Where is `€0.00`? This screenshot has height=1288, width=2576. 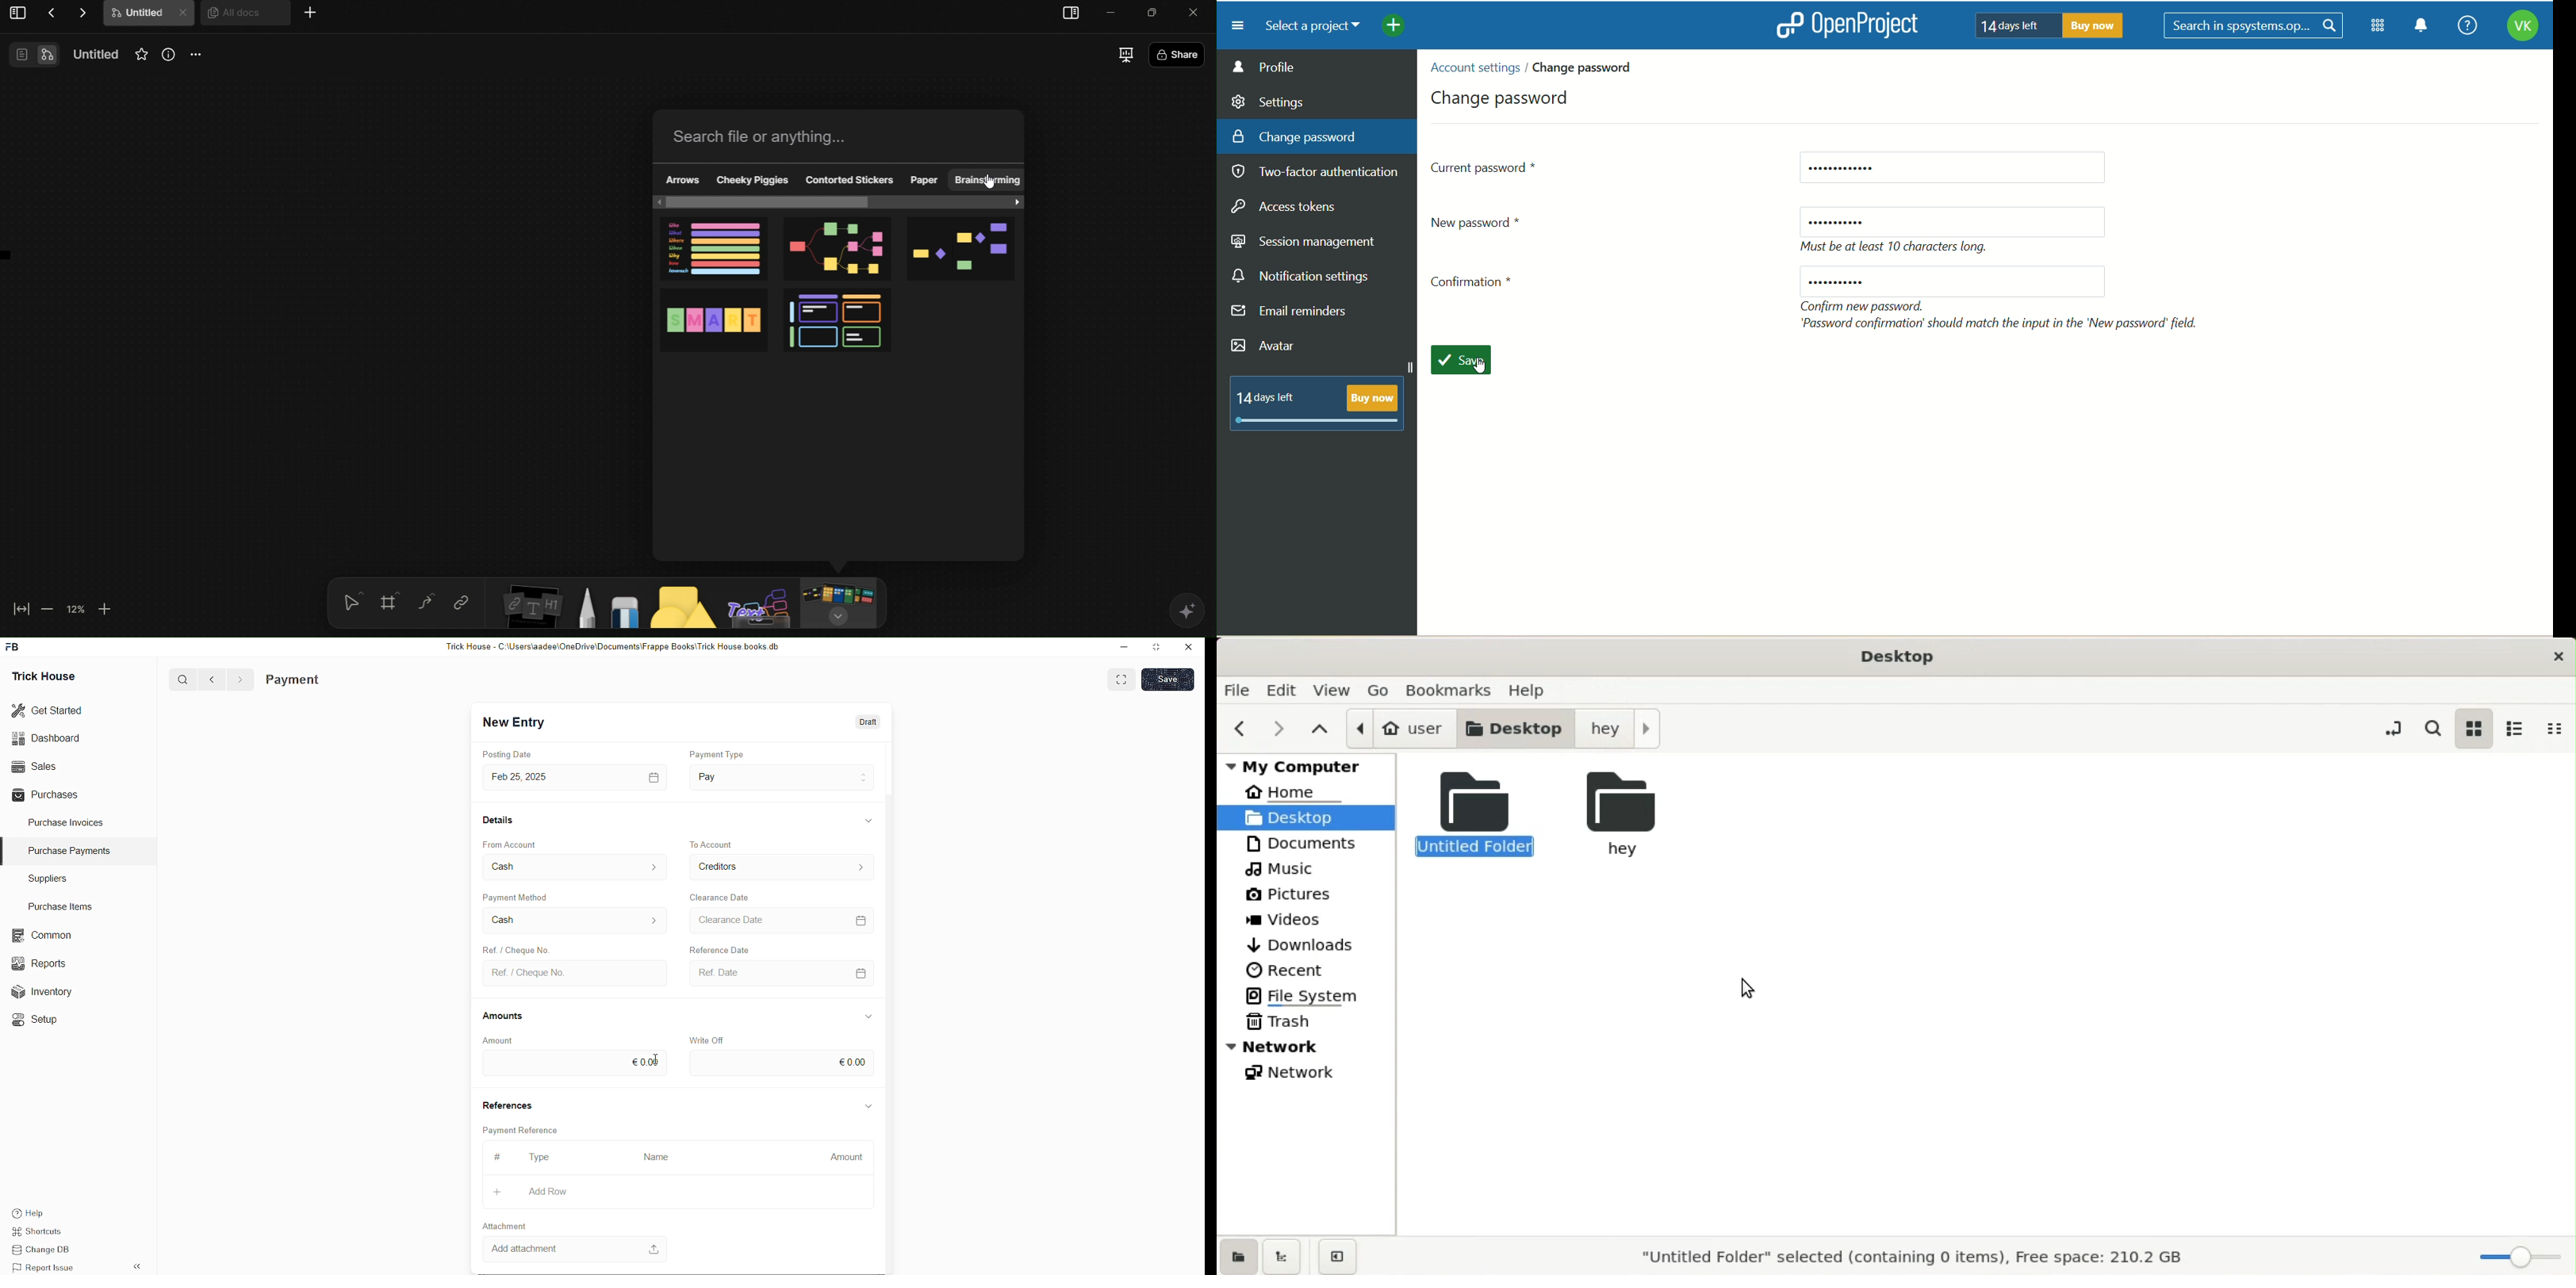
€0.00 is located at coordinates (847, 1059).